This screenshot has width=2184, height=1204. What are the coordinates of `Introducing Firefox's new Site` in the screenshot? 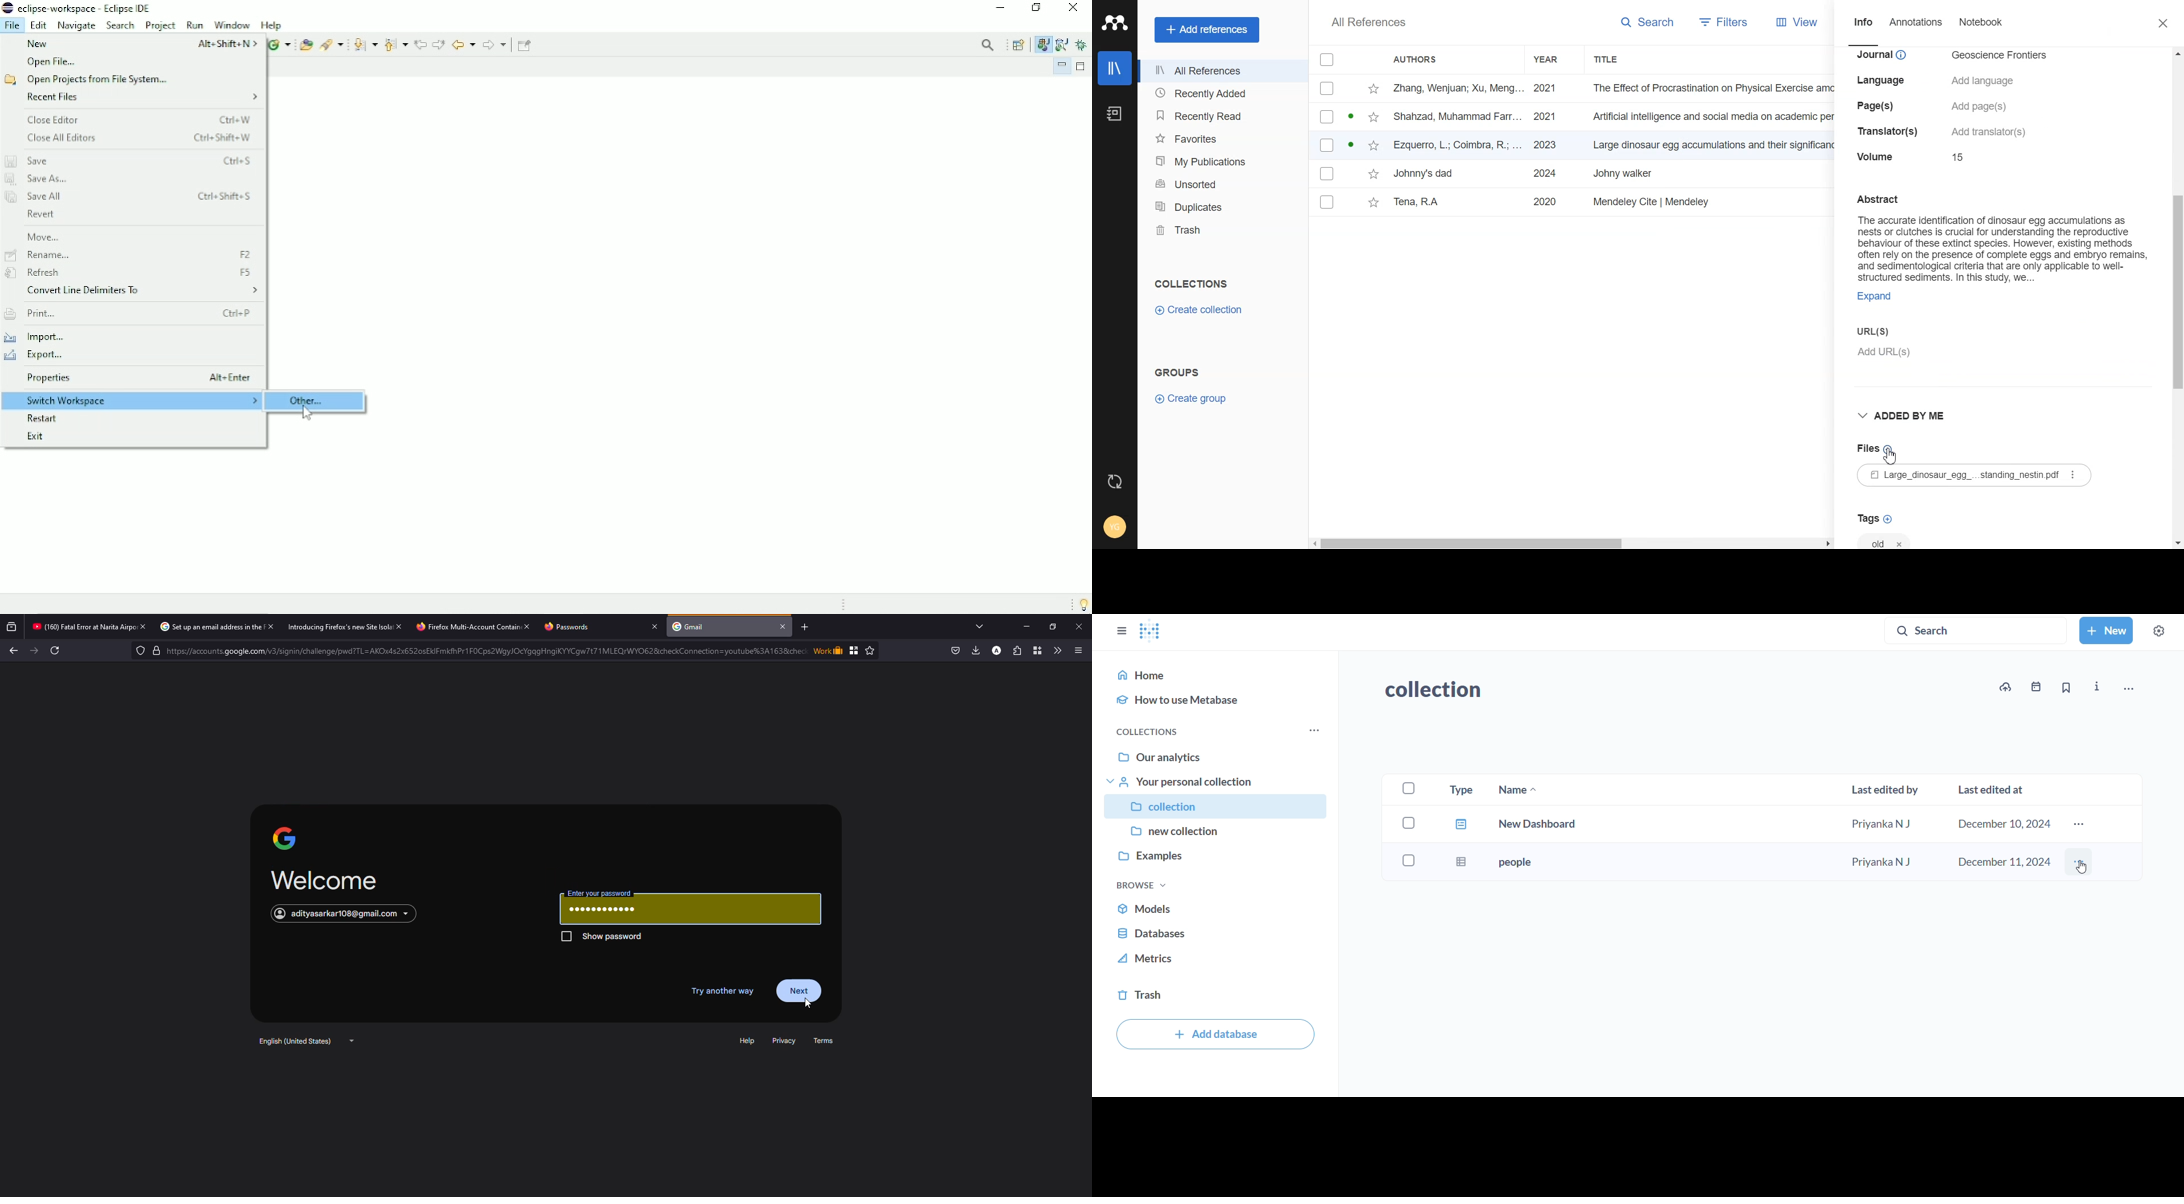 It's located at (332, 628).